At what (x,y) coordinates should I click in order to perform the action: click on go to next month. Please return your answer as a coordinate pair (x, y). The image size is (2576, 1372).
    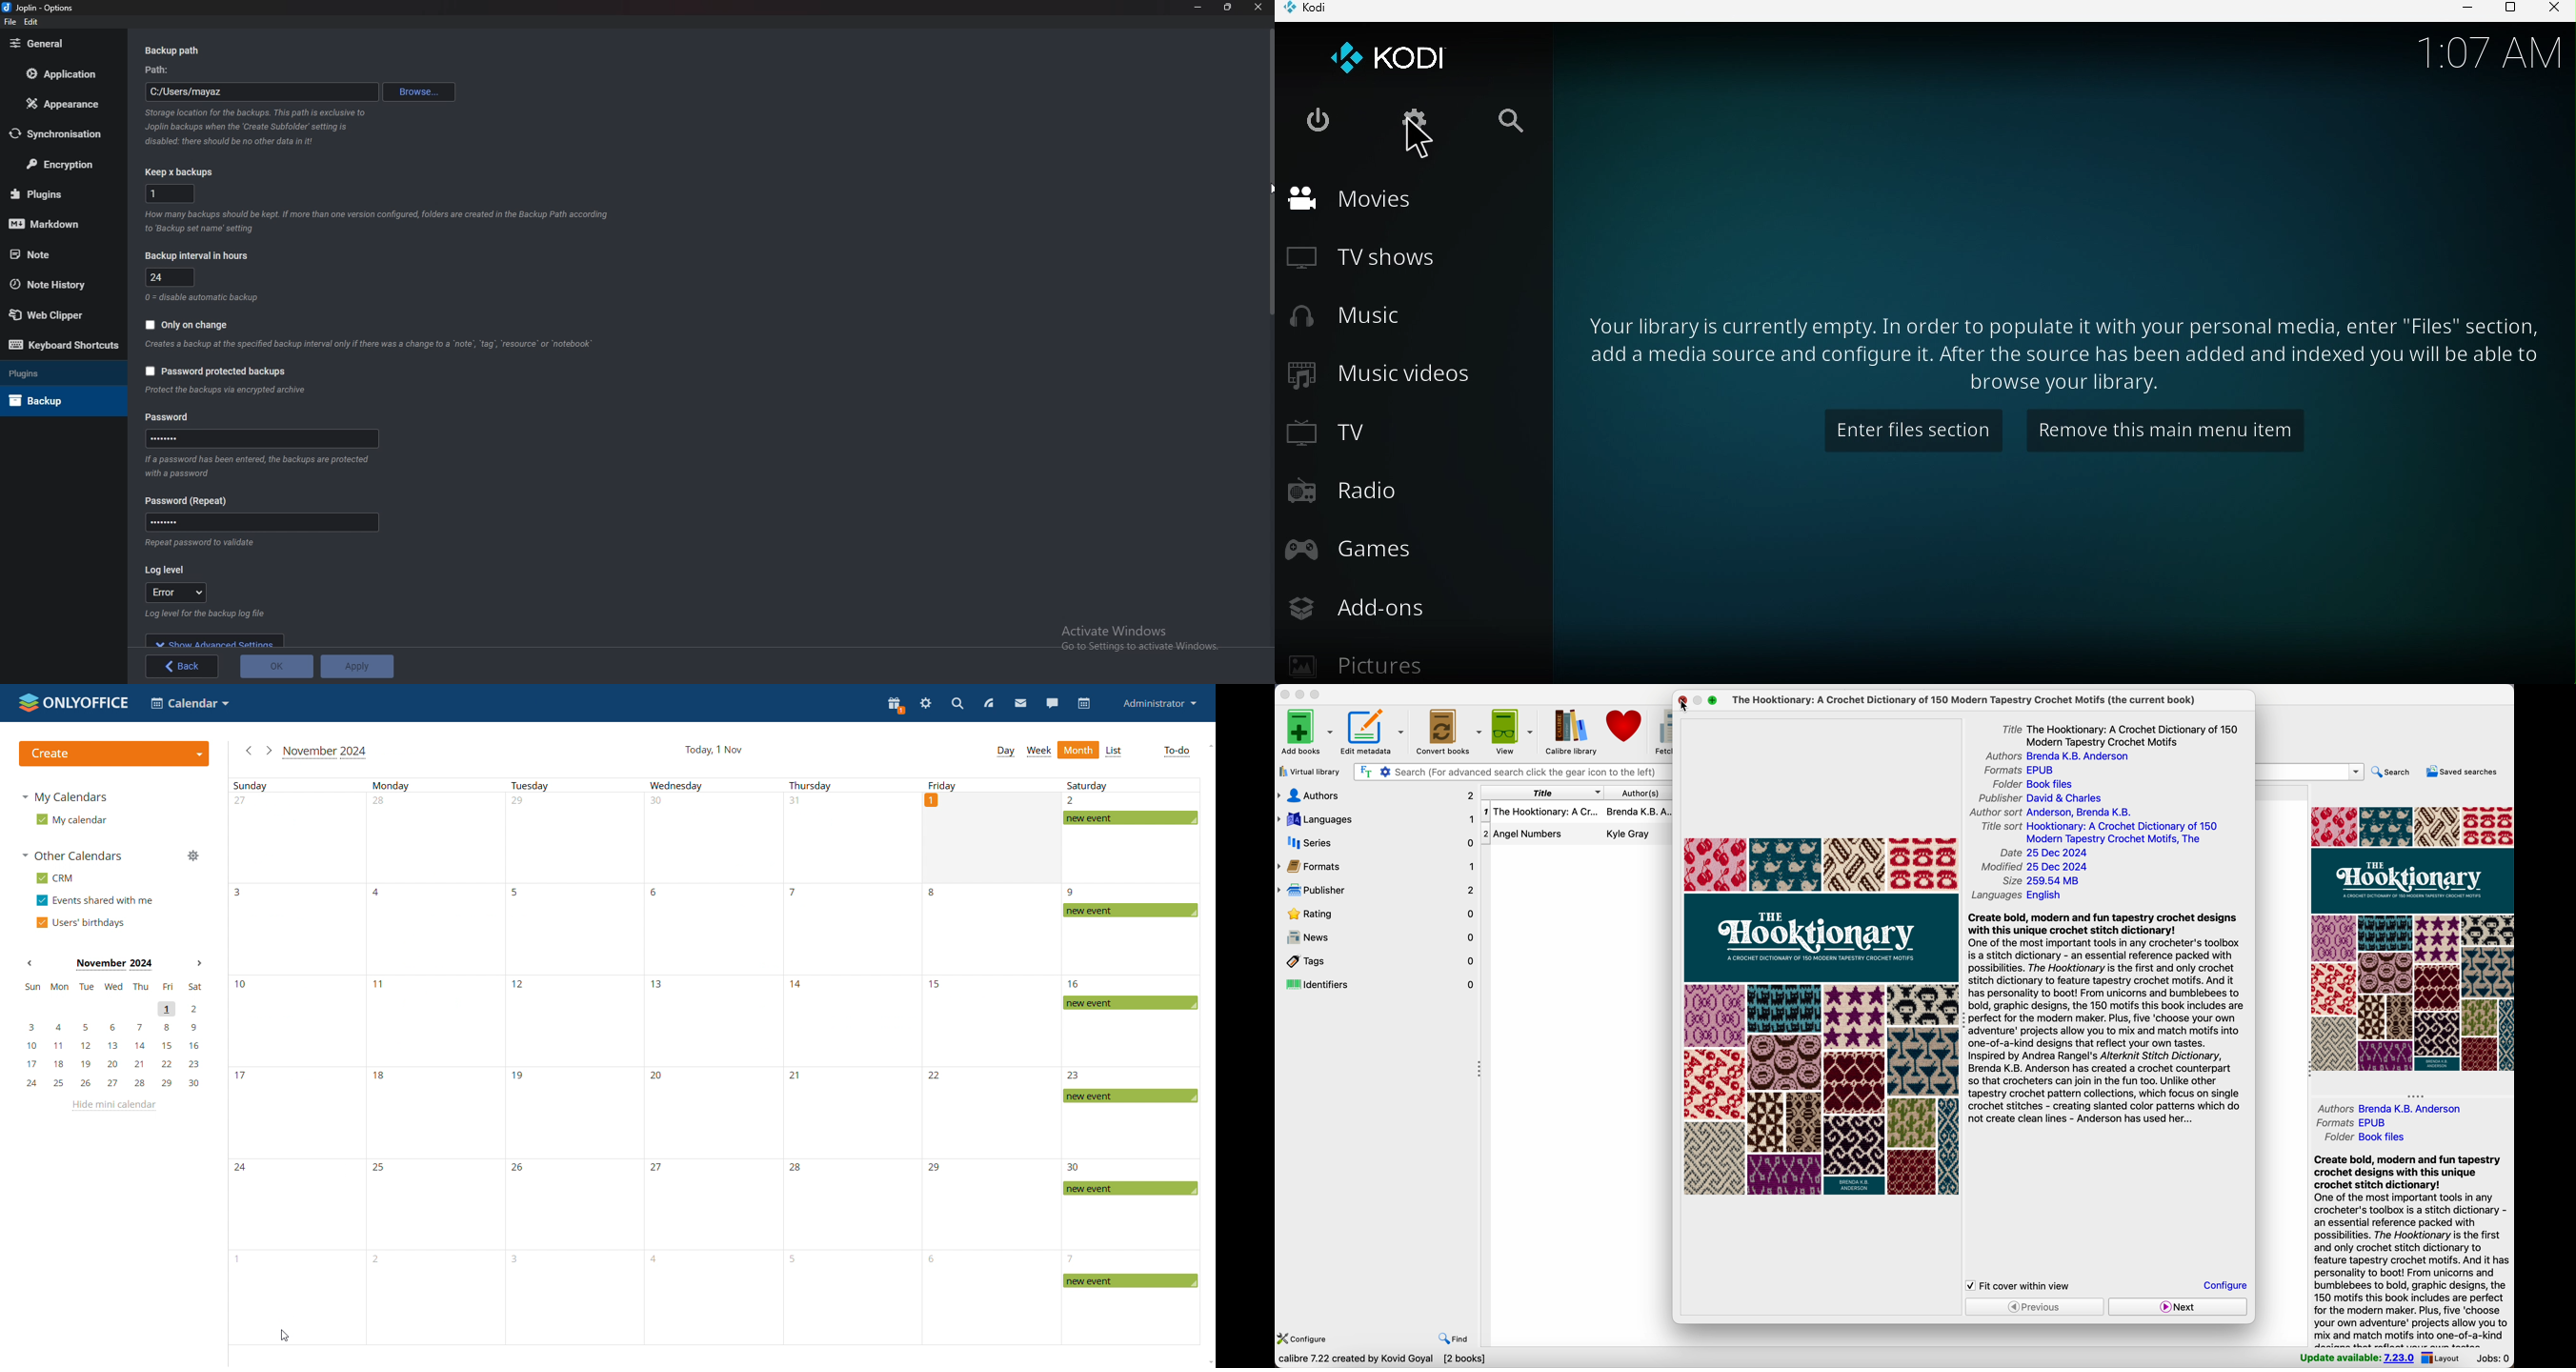
    Looking at the image, I should click on (269, 751).